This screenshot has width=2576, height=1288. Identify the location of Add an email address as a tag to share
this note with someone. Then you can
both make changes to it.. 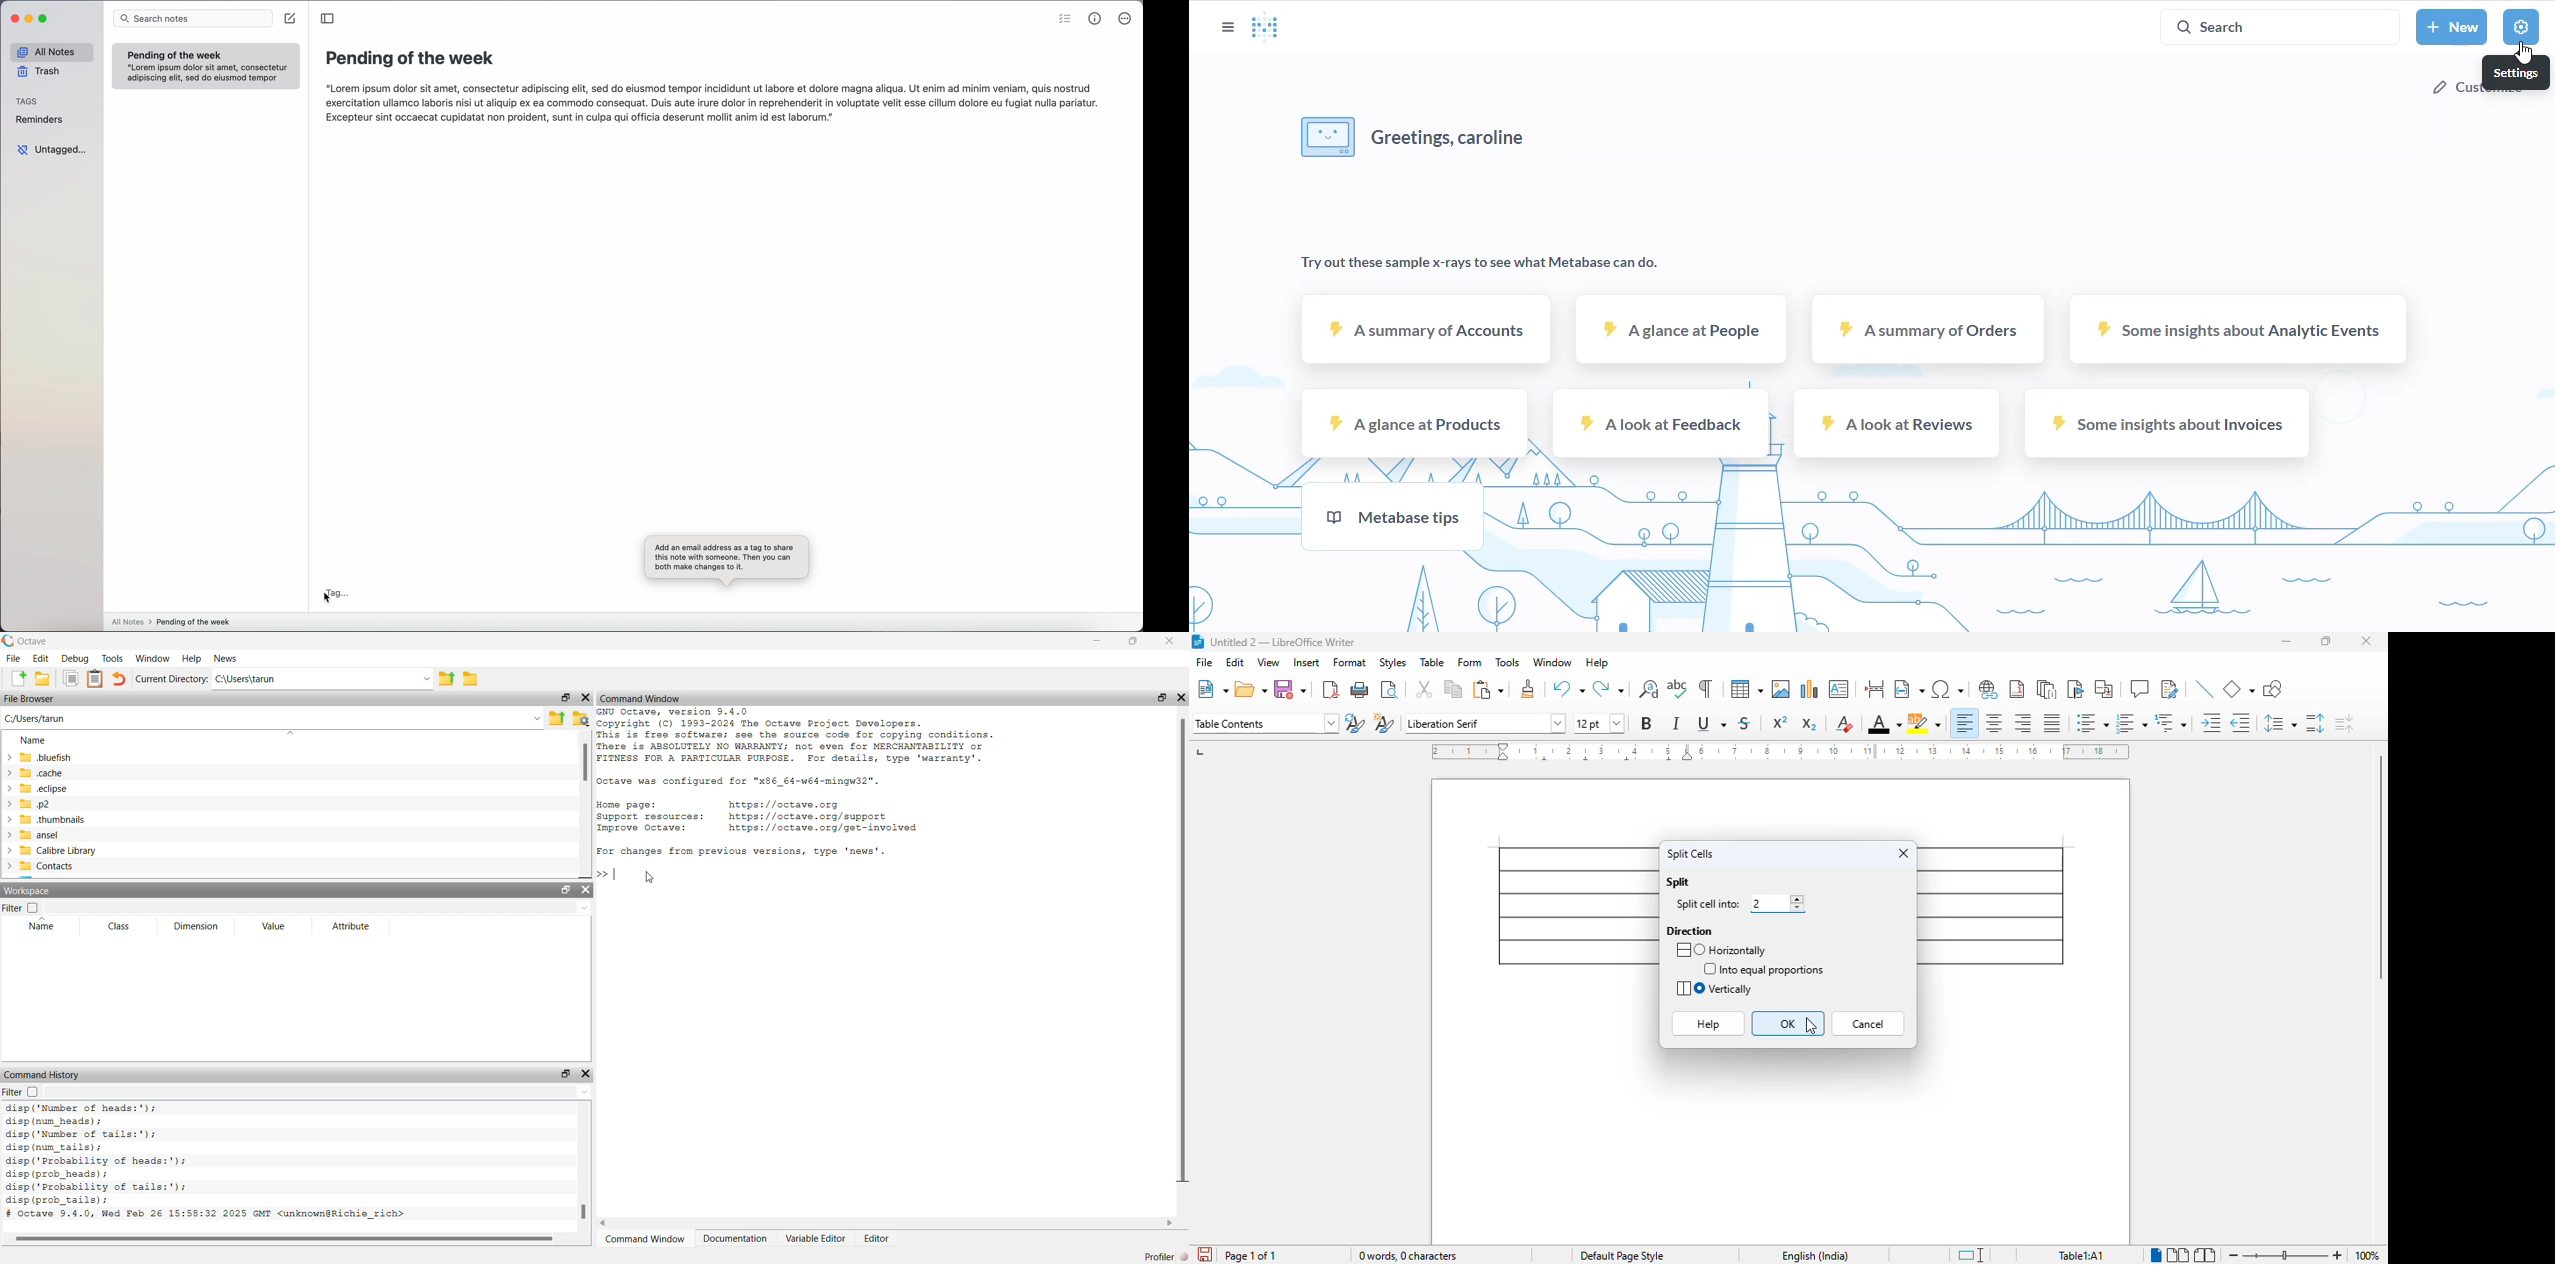
(726, 560).